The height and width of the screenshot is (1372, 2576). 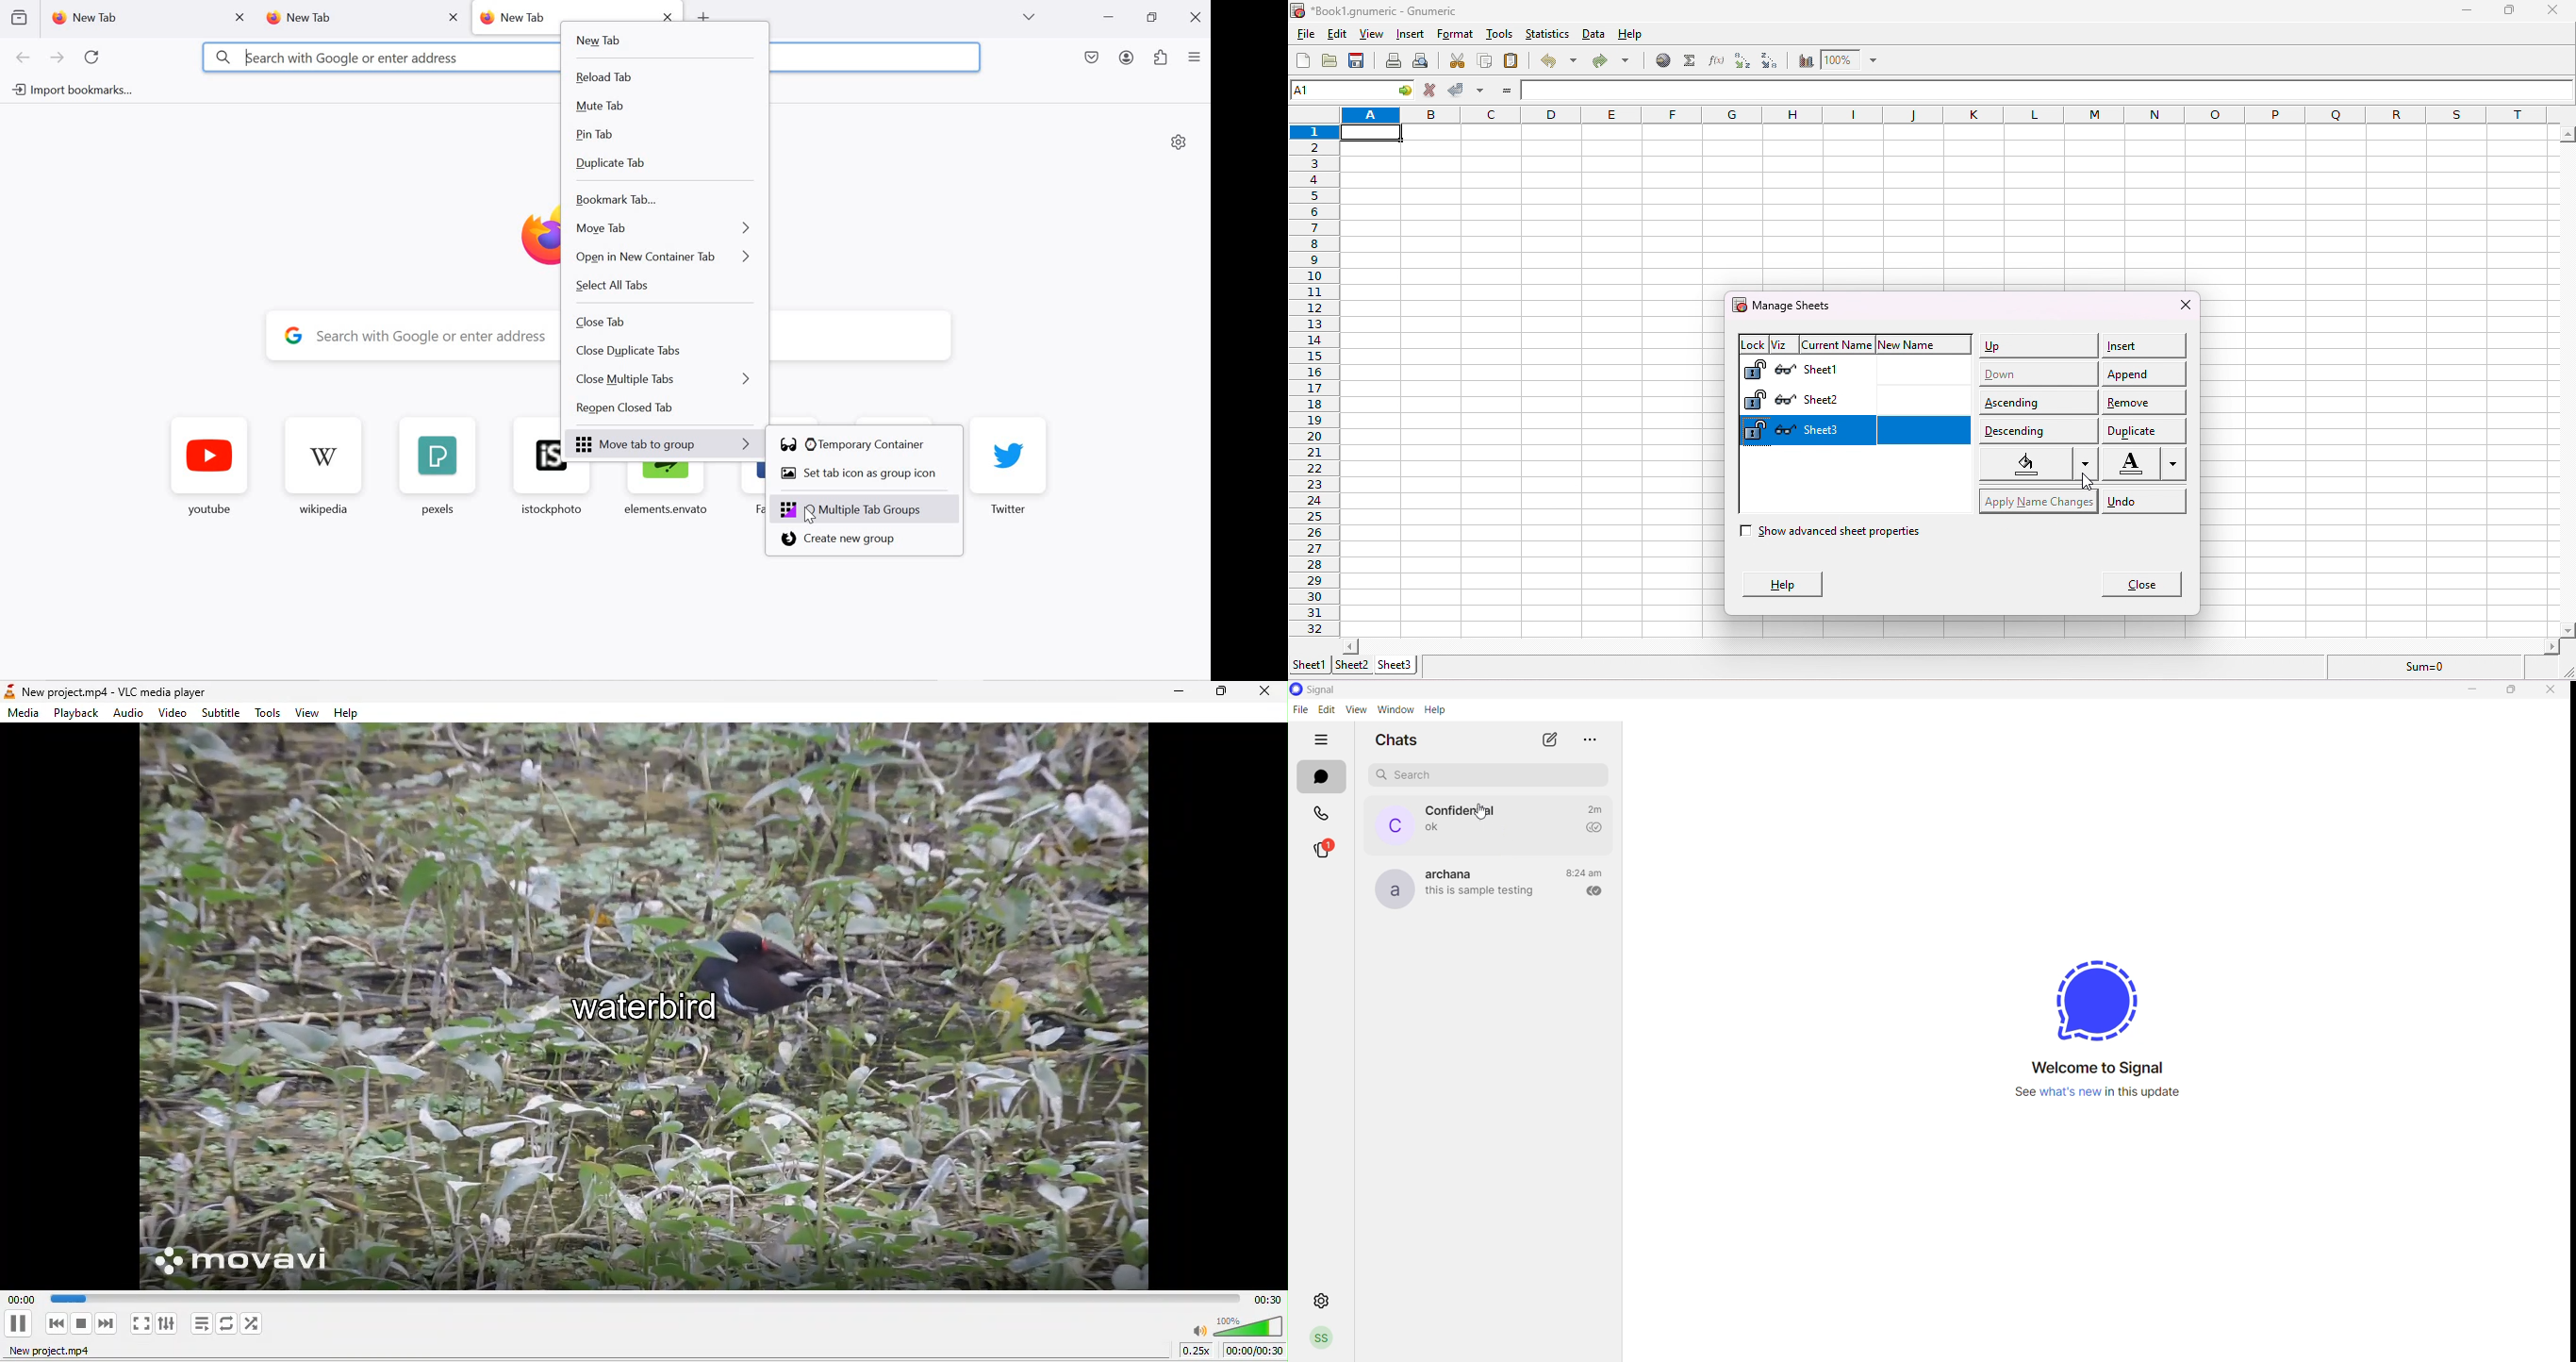 I want to click on new tab, so click(x=516, y=18).